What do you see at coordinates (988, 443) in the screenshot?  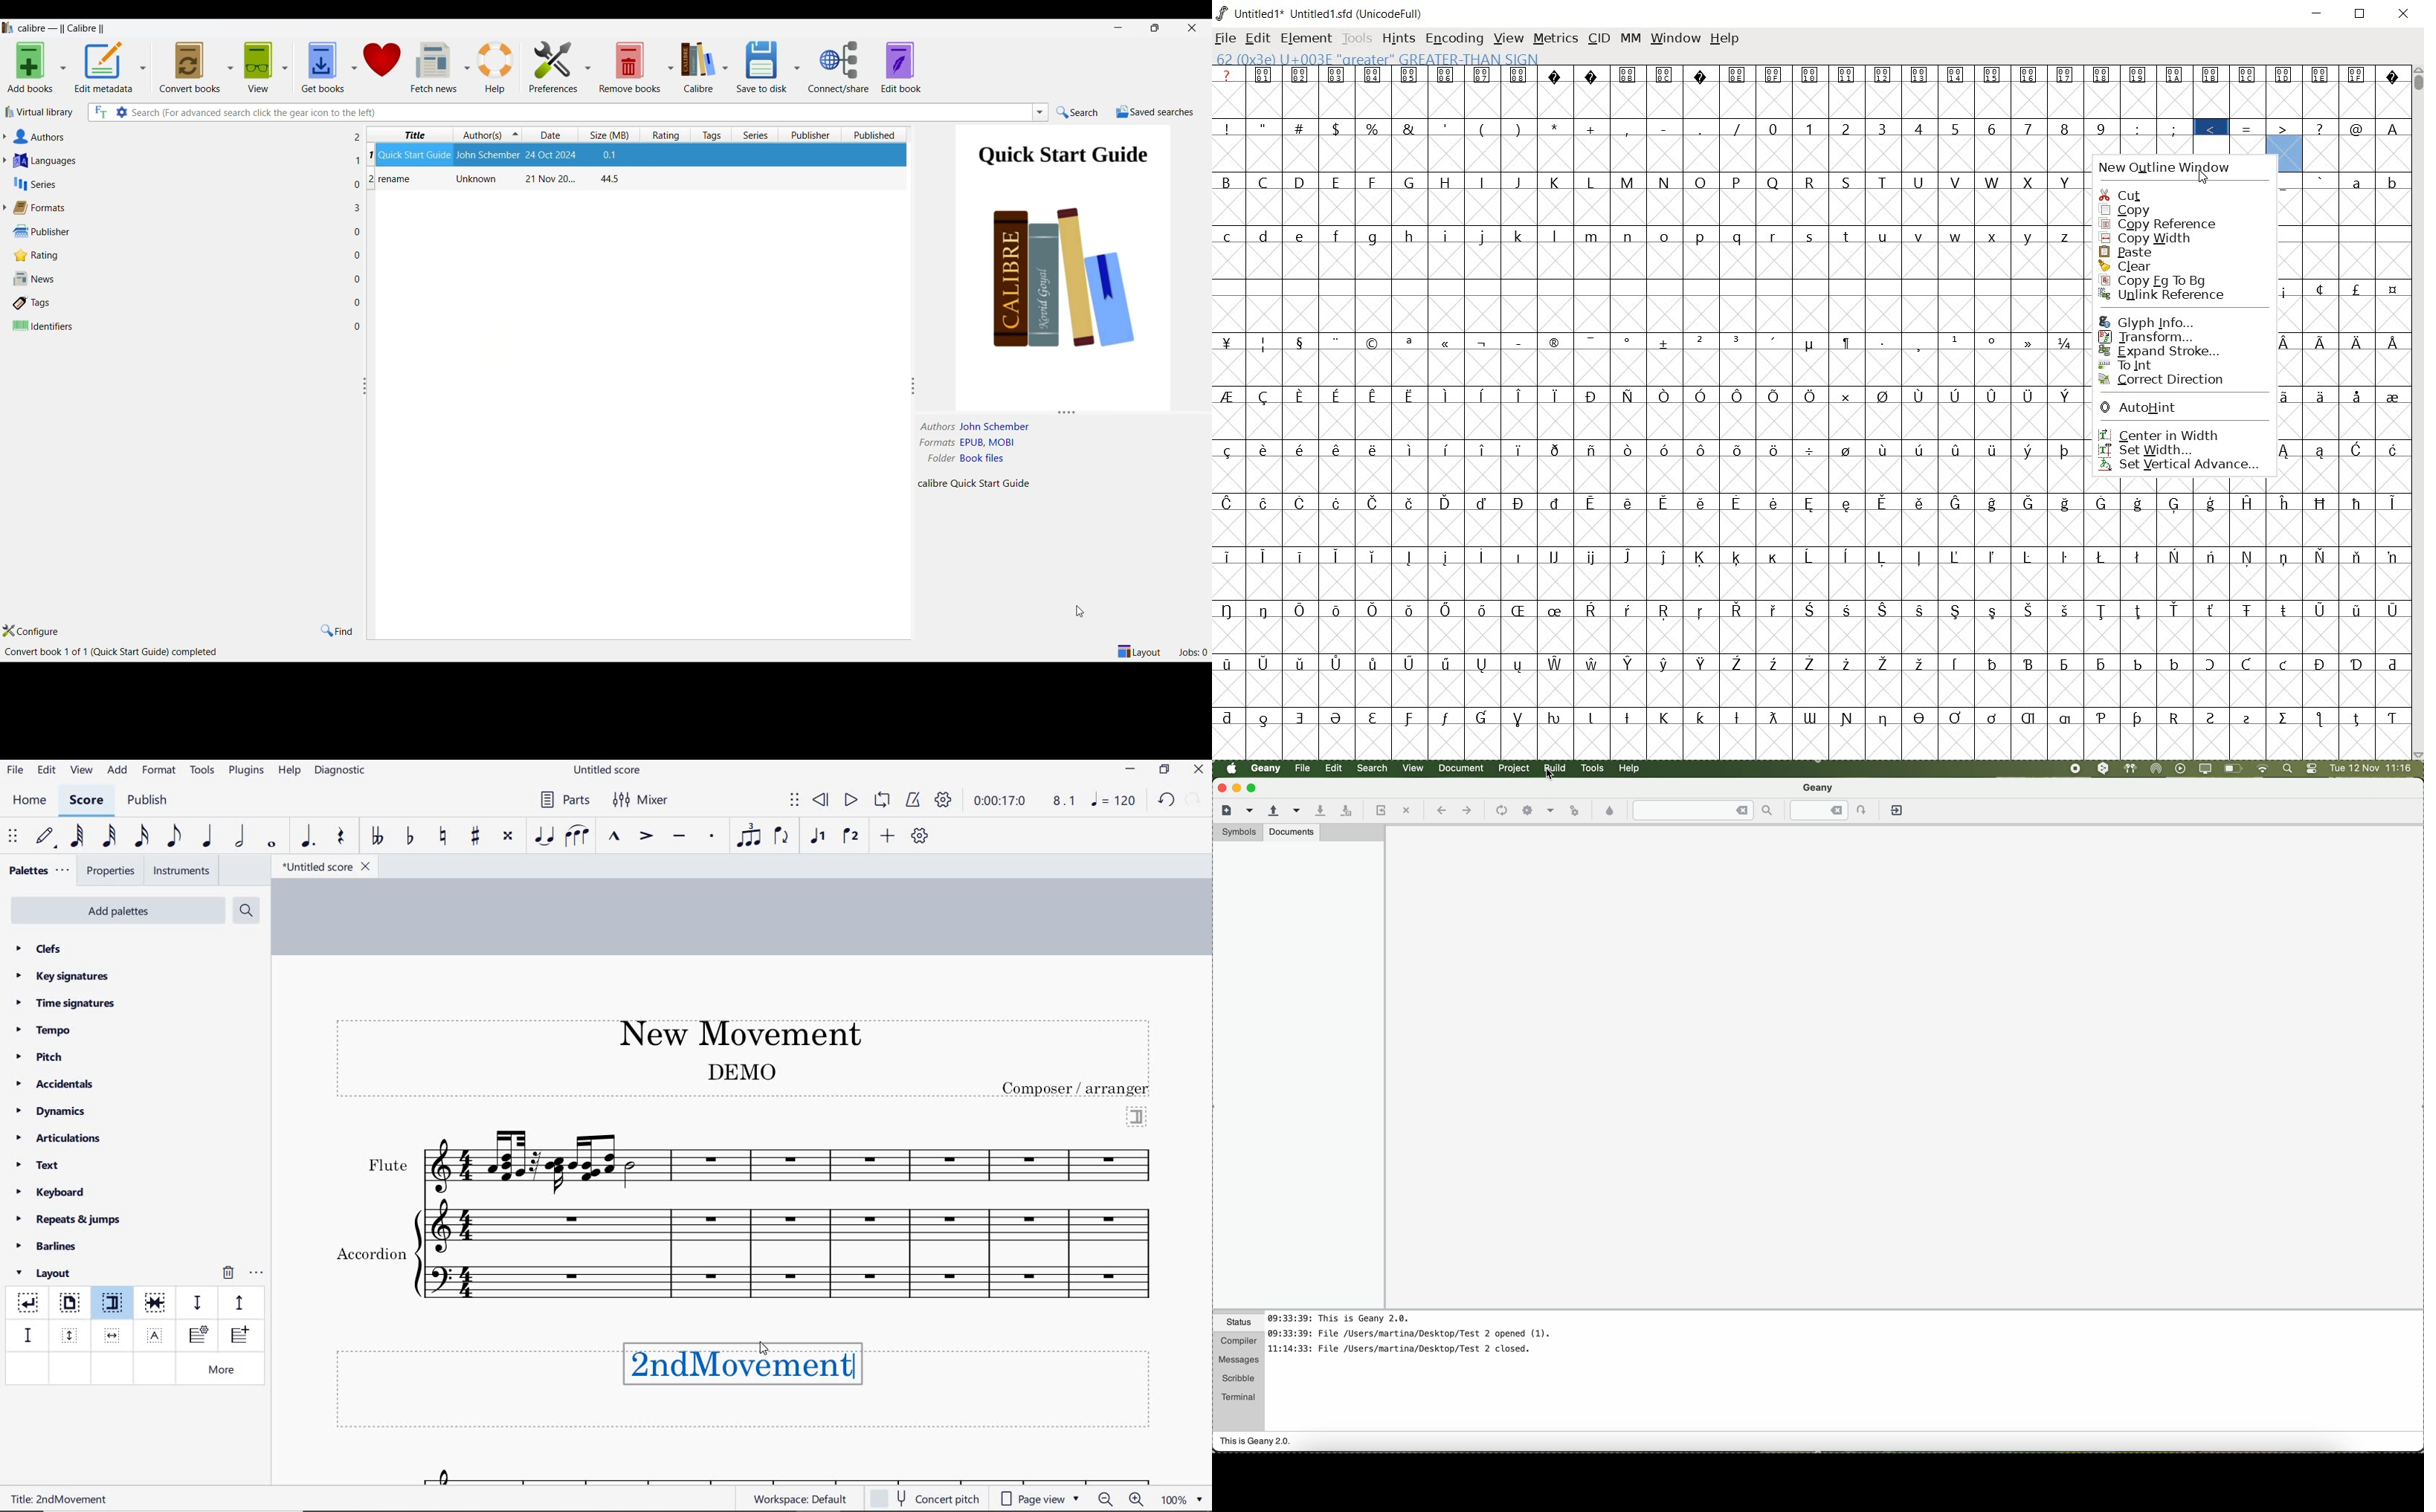 I see `MOBI added to format of current selection` at bounding box center [988, 443].